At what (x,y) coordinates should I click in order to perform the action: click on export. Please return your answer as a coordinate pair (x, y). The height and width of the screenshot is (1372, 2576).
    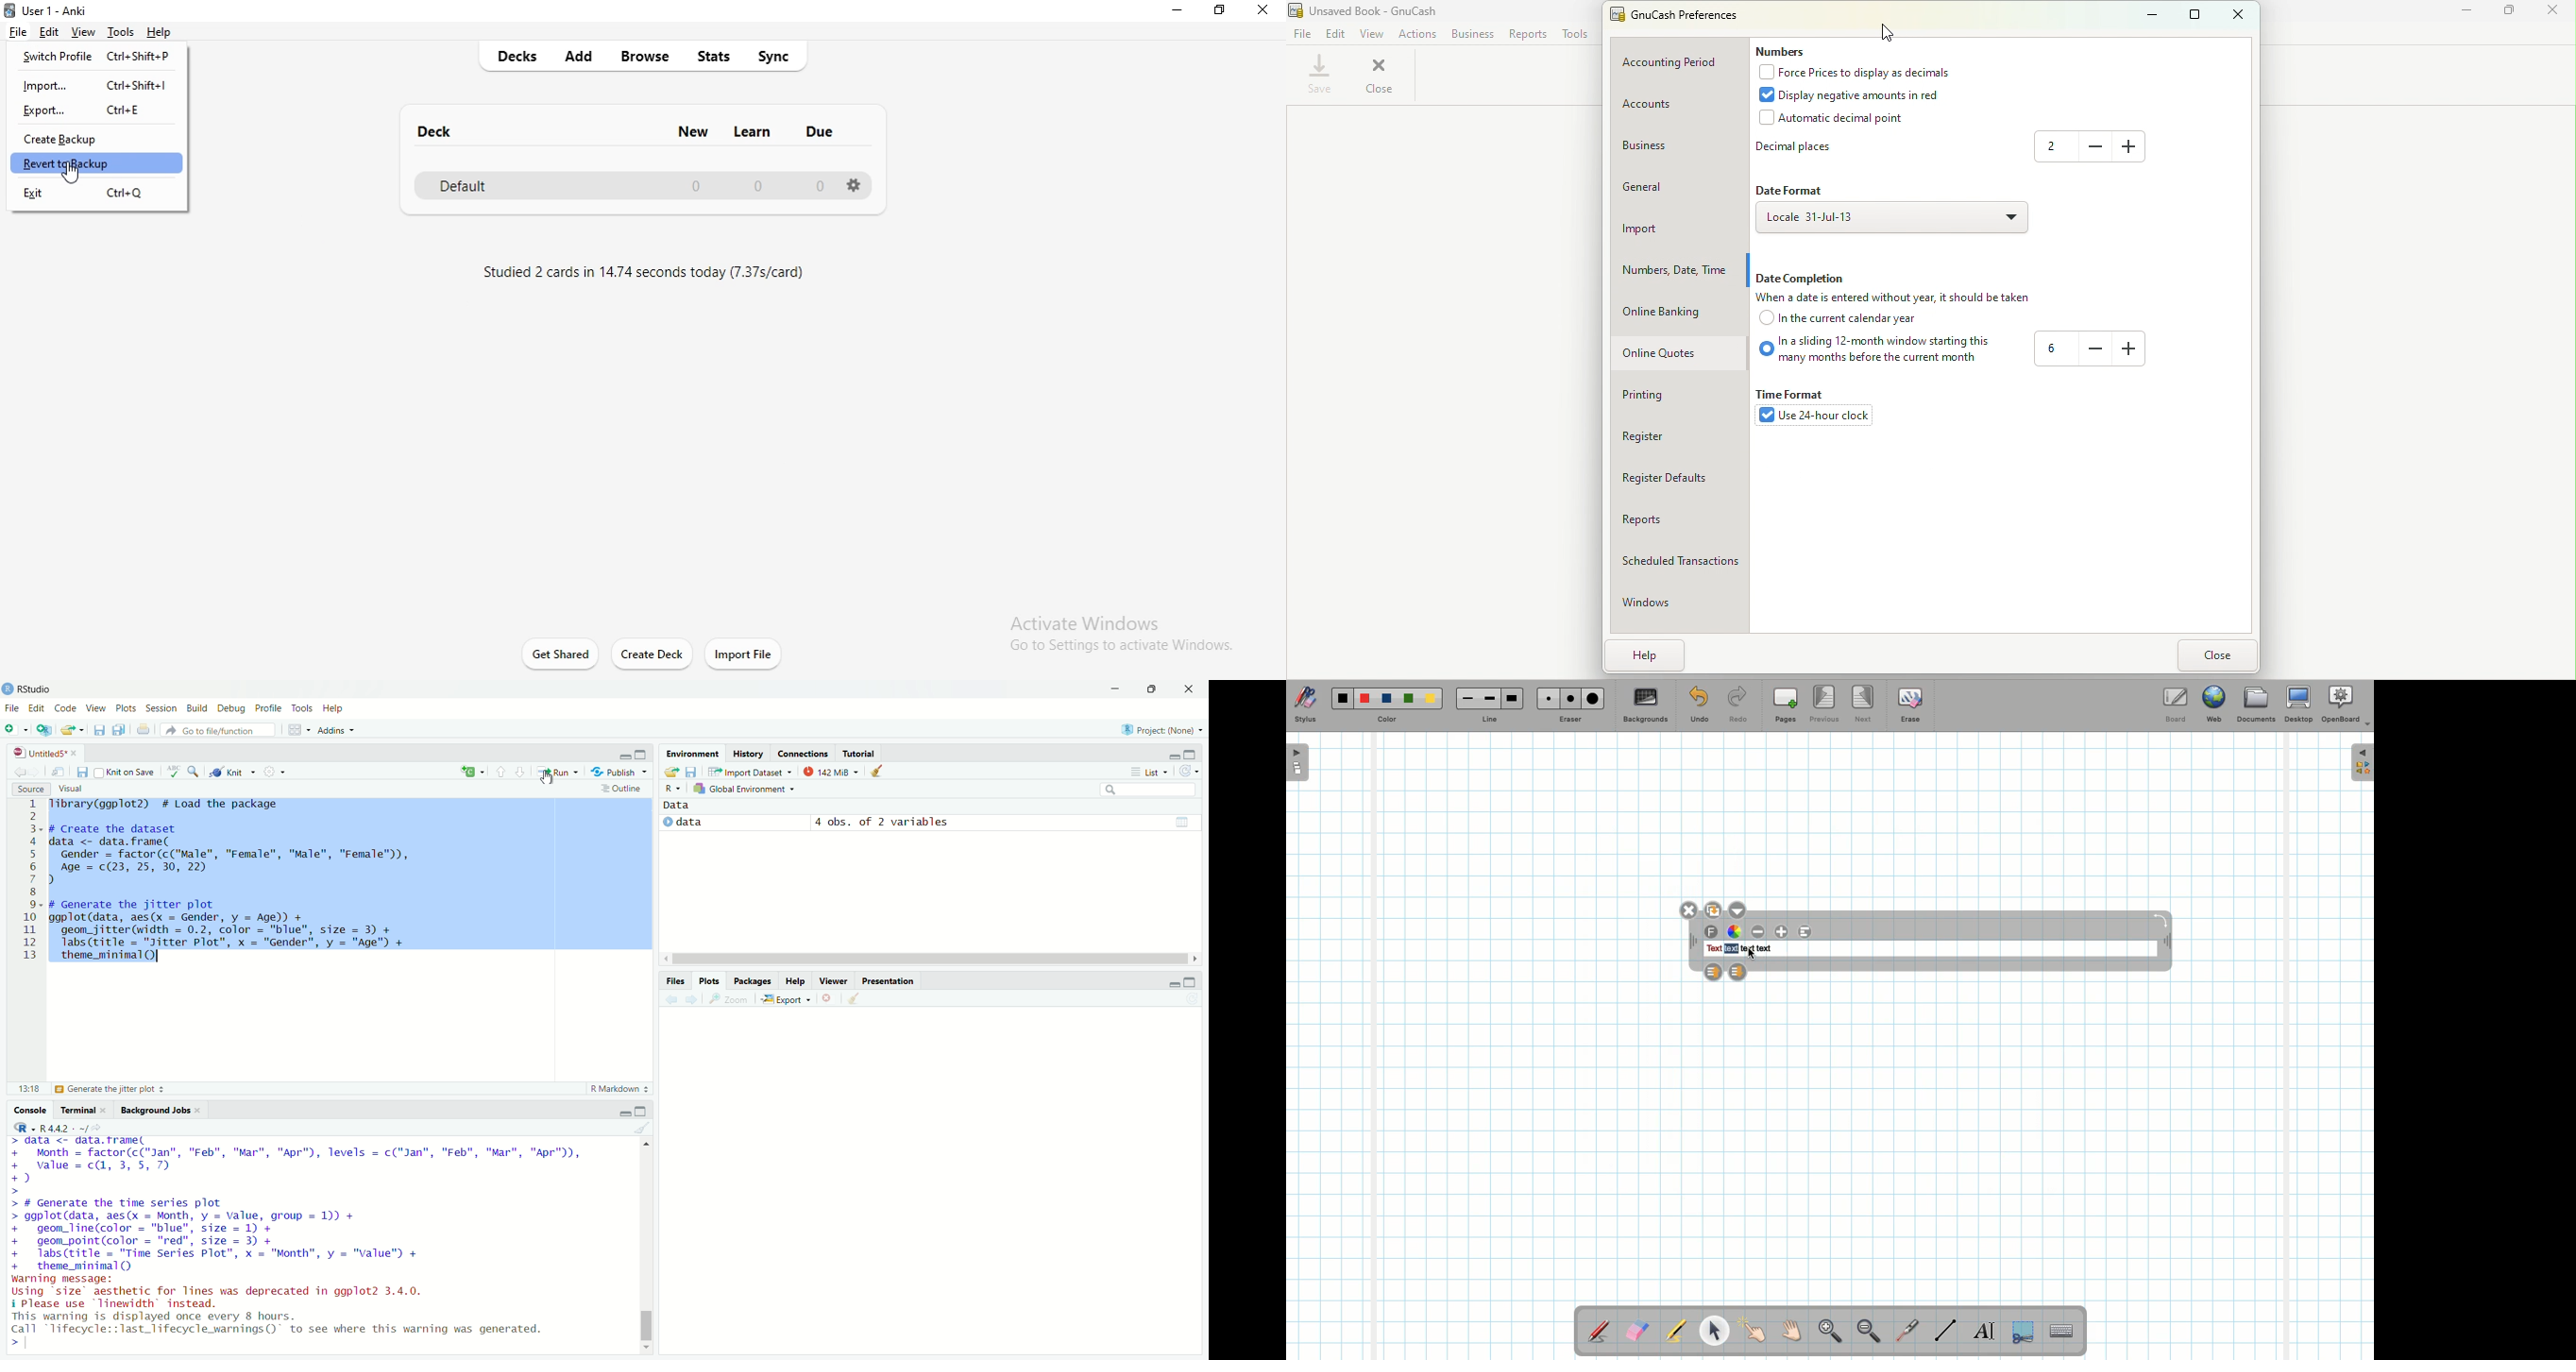
    Looking at the image, I should click on (788, 1000).